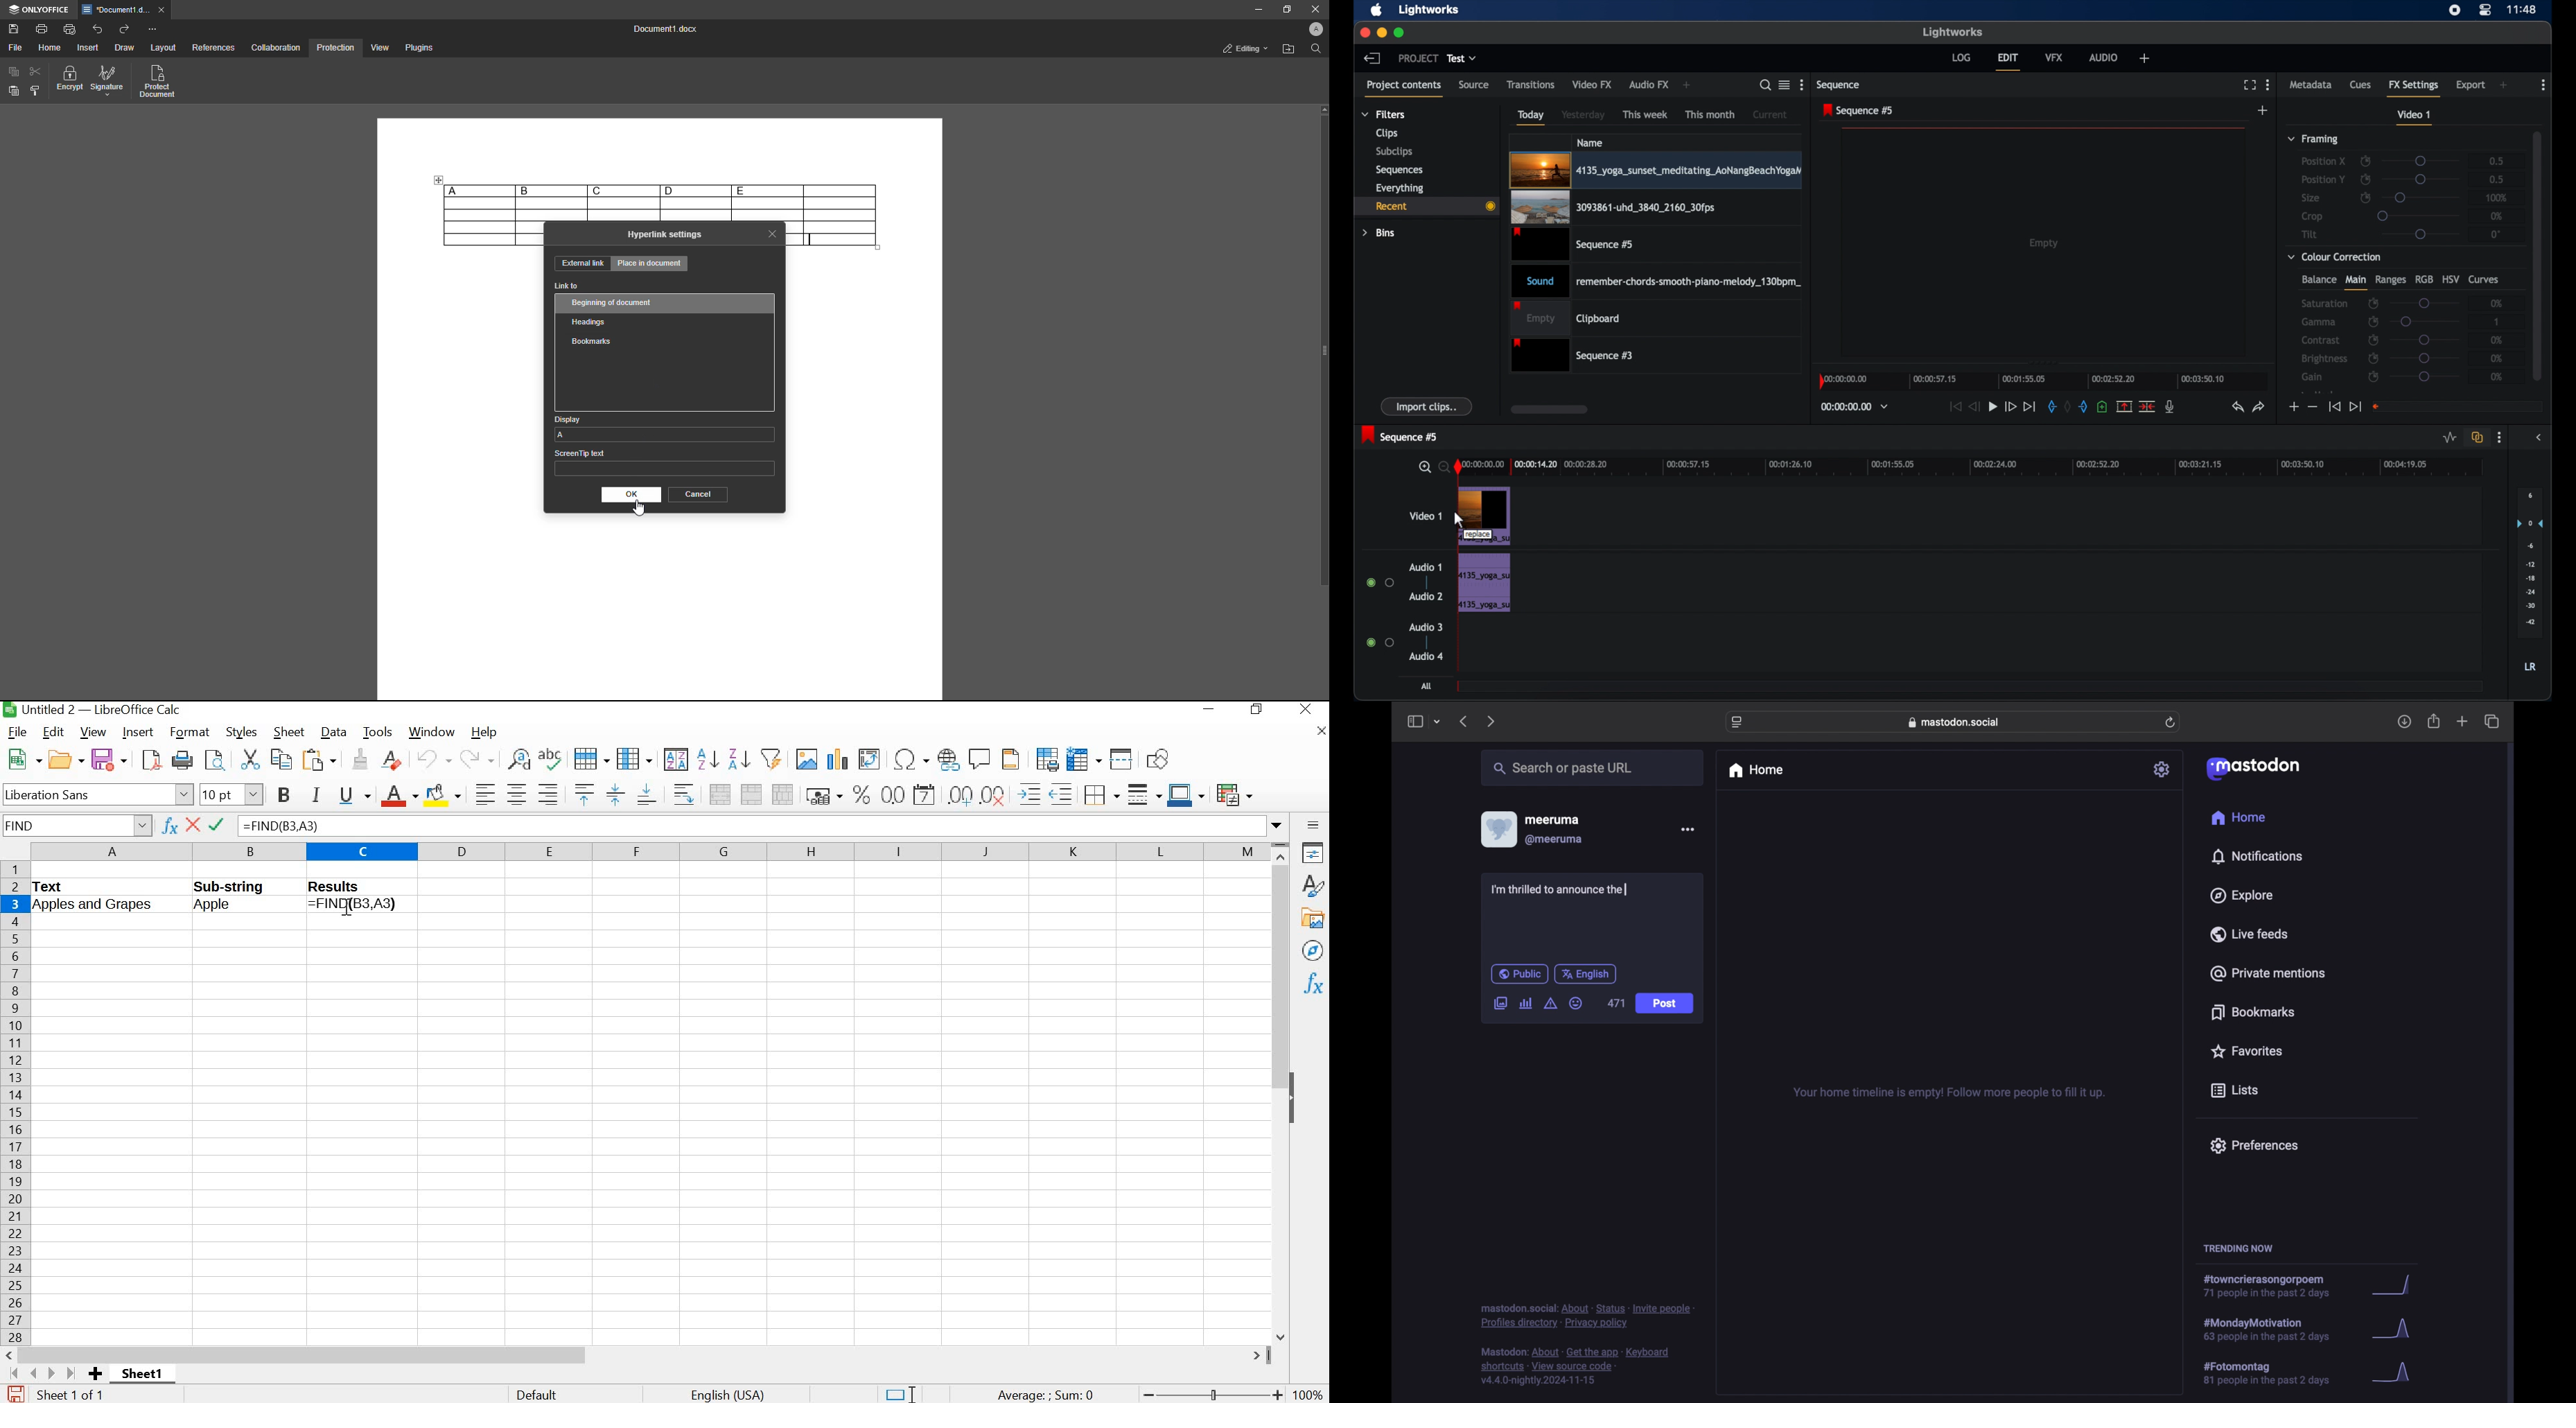  Describe the element at coordinates (1961, 57) in the screenshot. I see `log` at that location.